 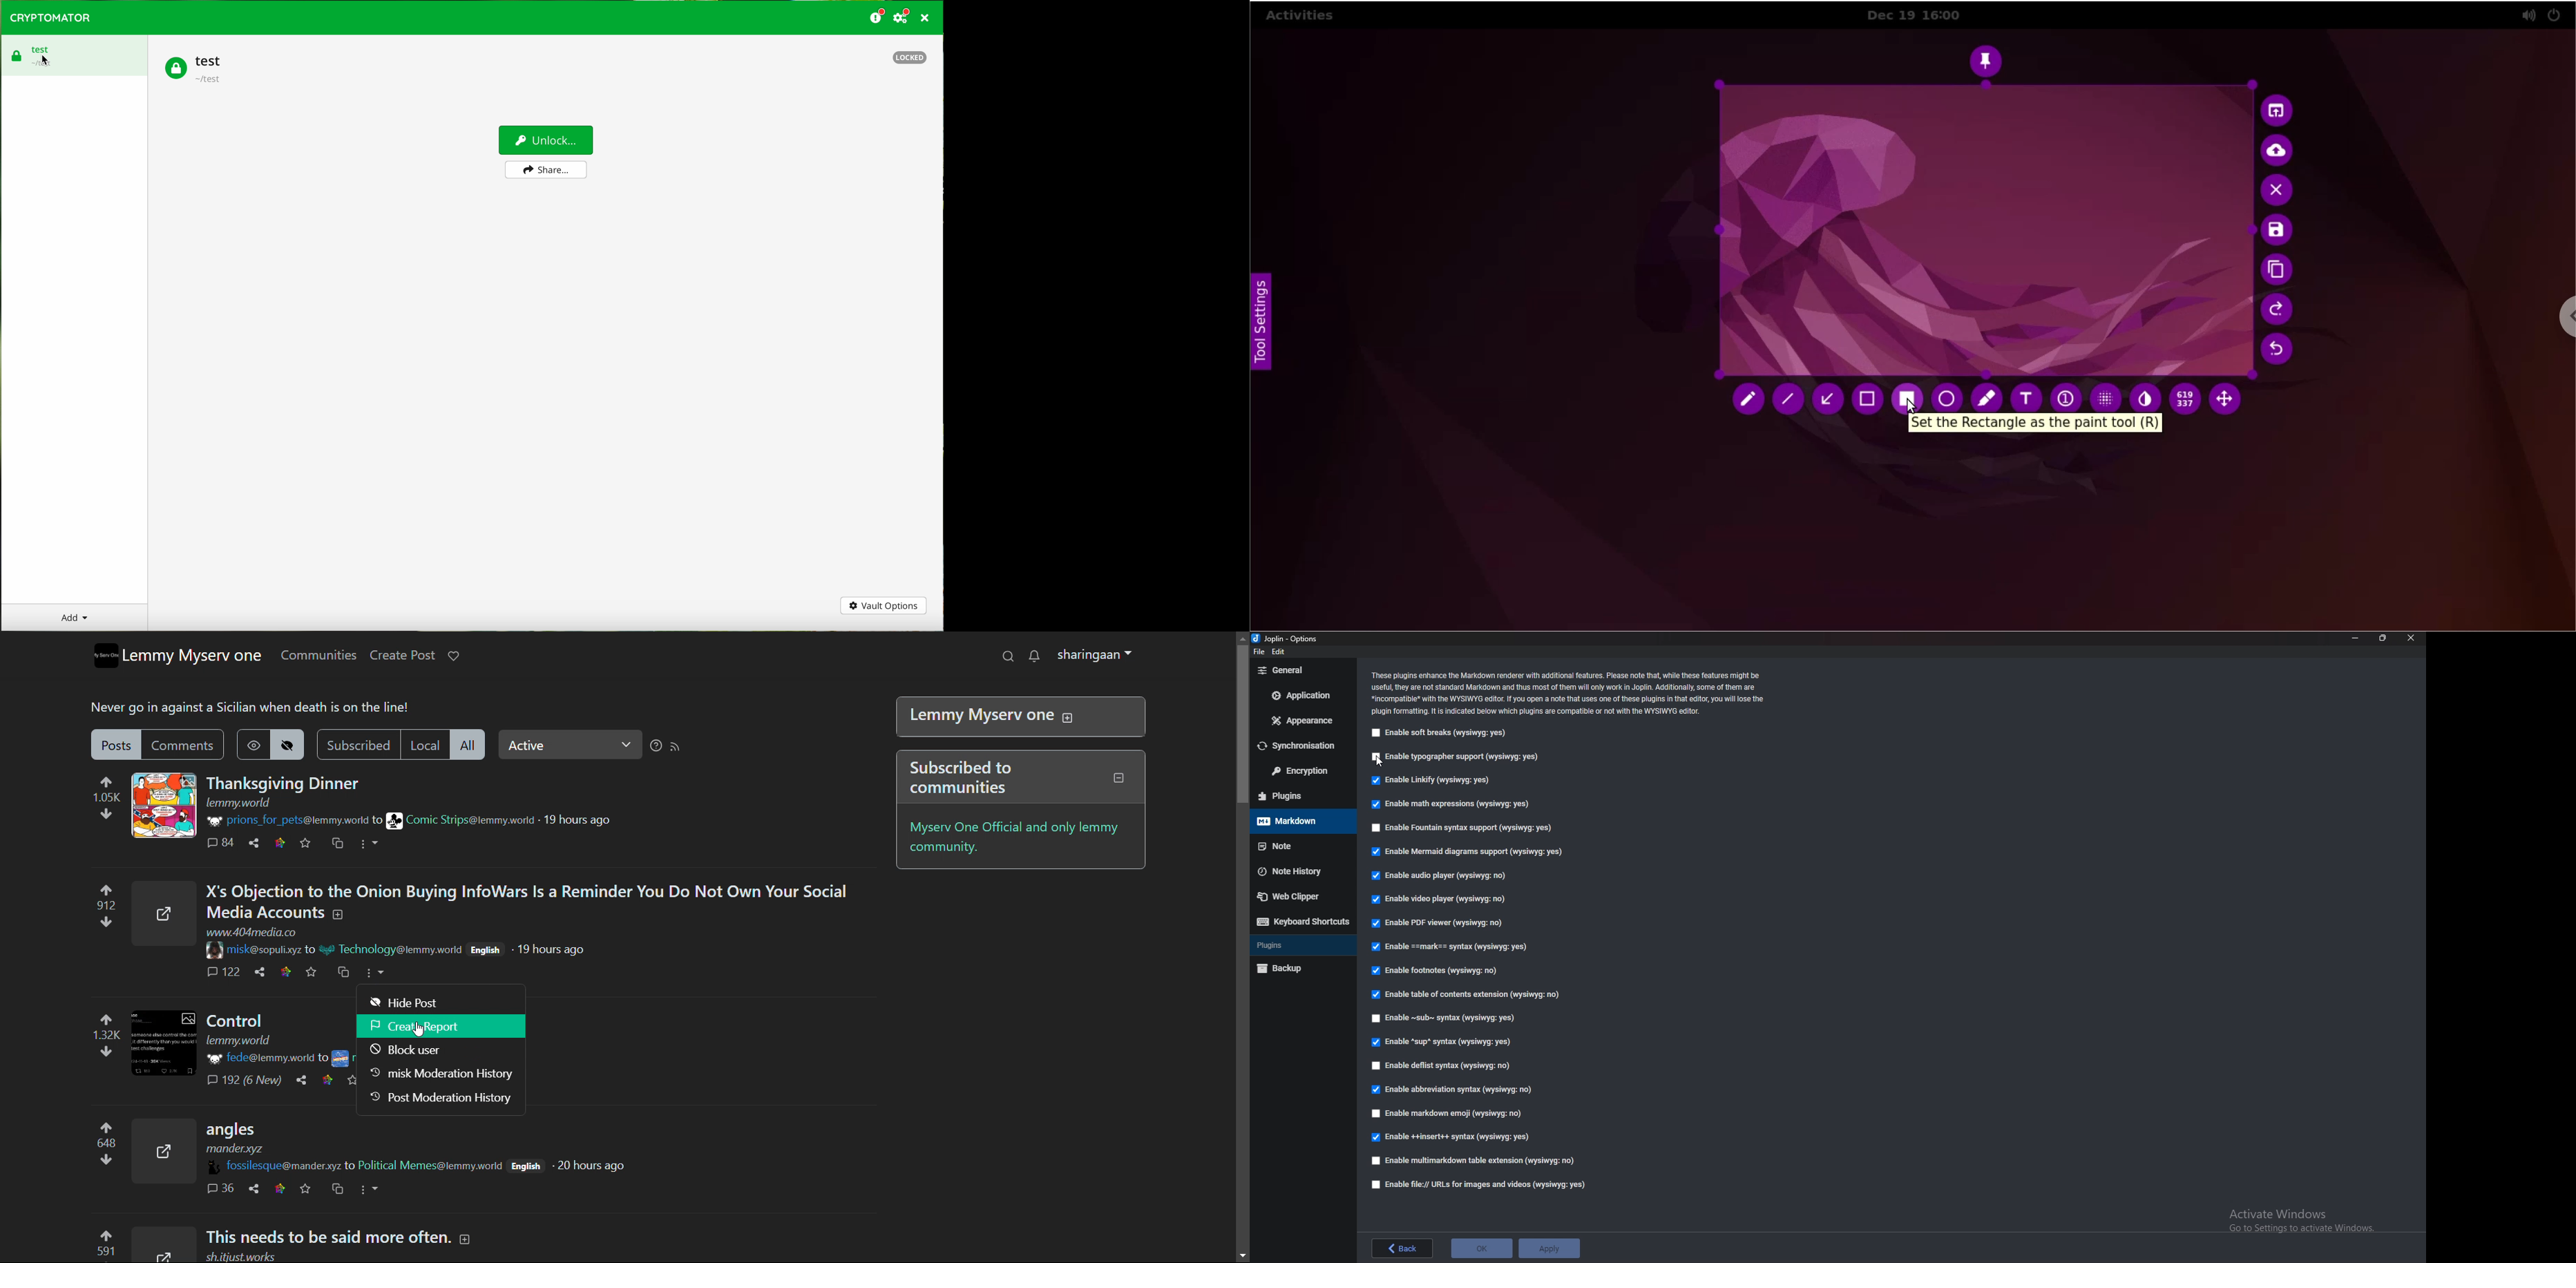 What do you see at coordinates (1291, 638) in the screenshot?
I see `options` at bounding box center [1291, 638].